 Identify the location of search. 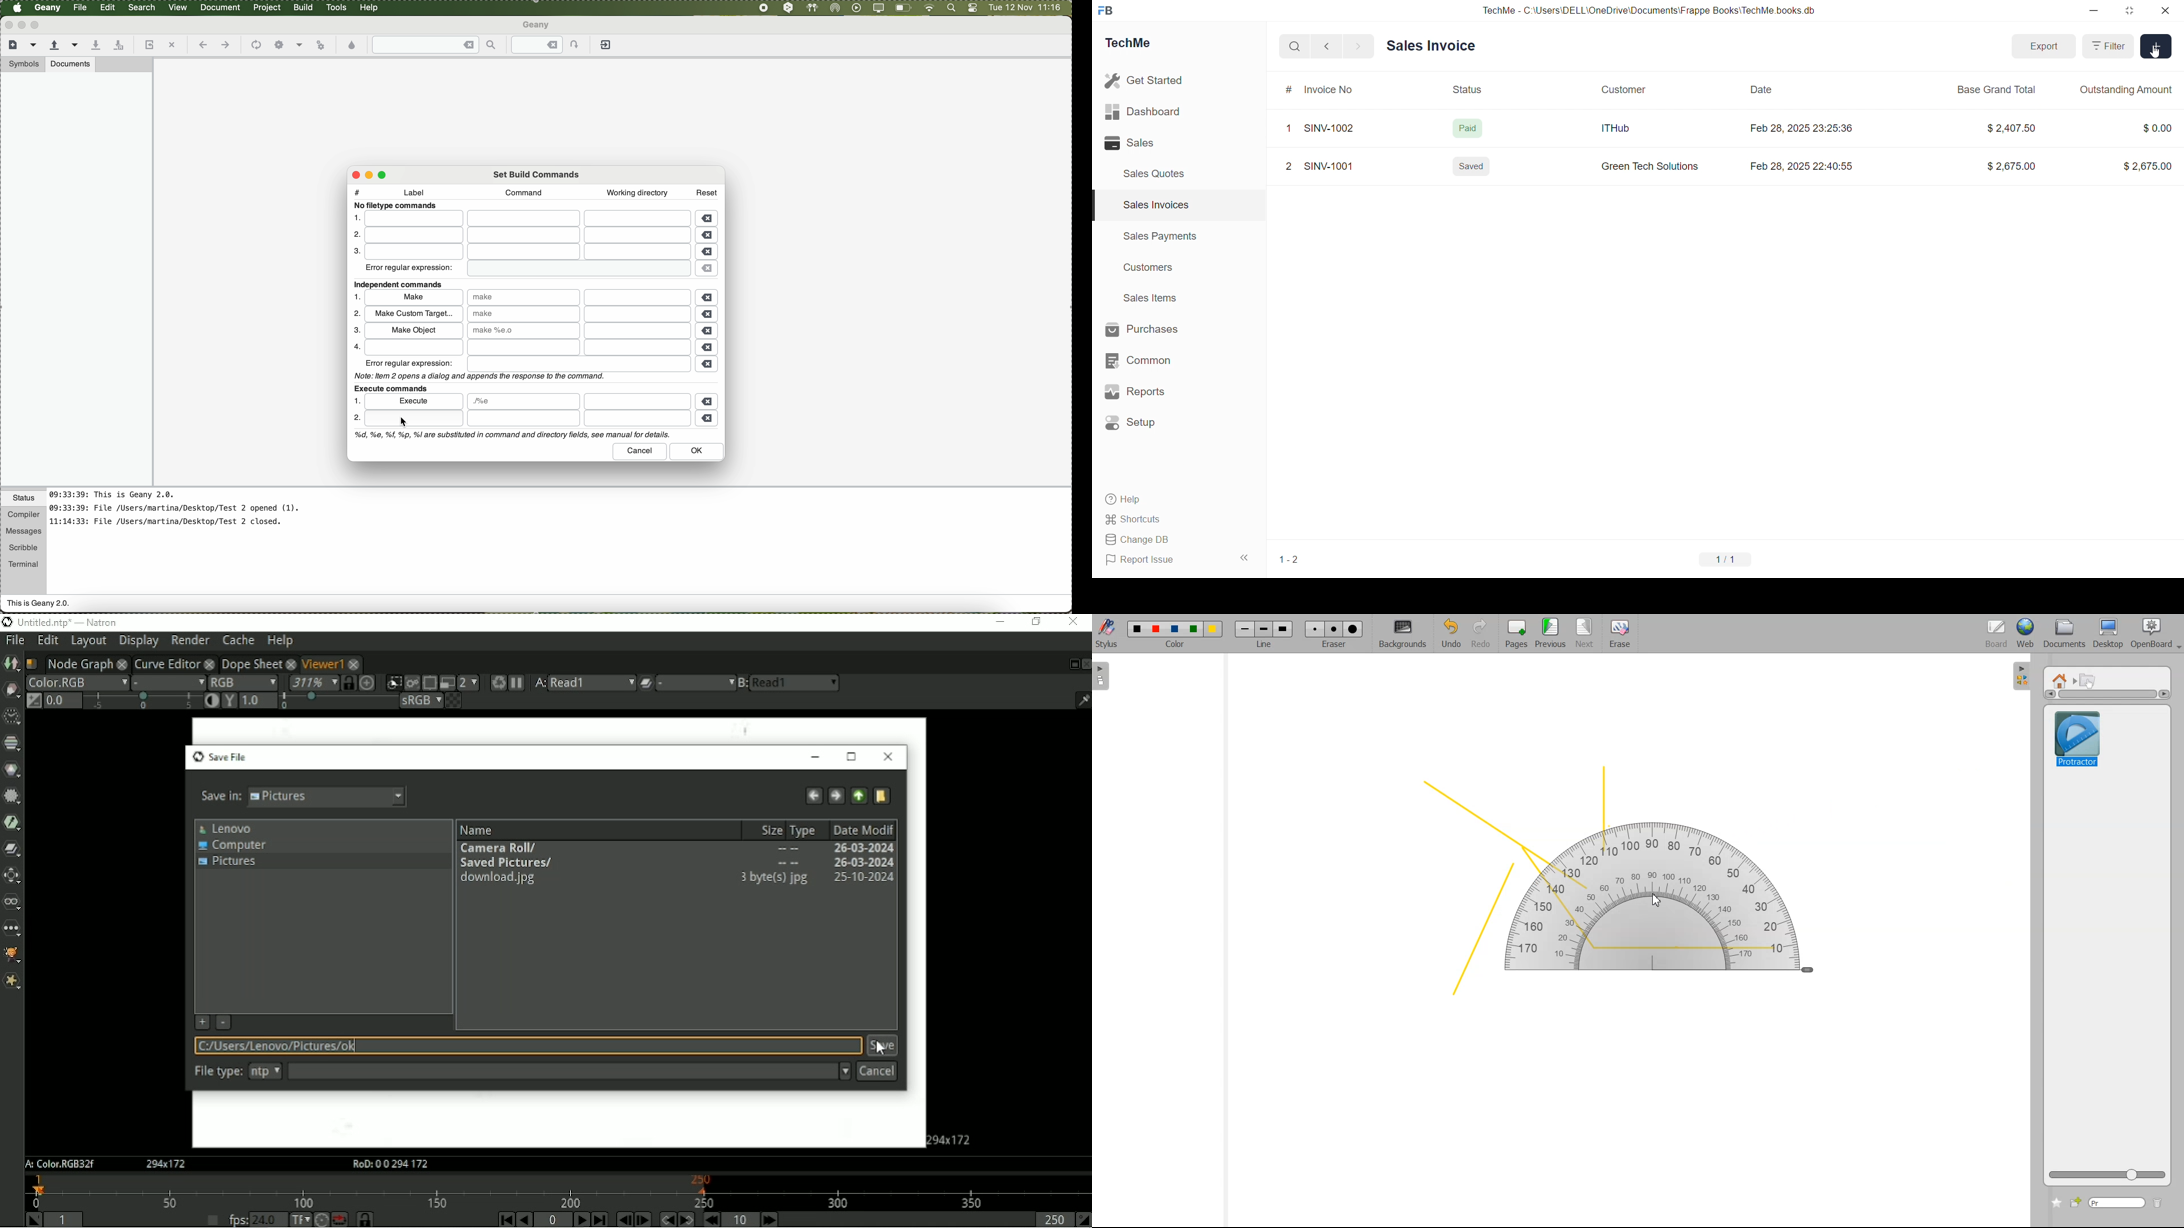
(143, 7).